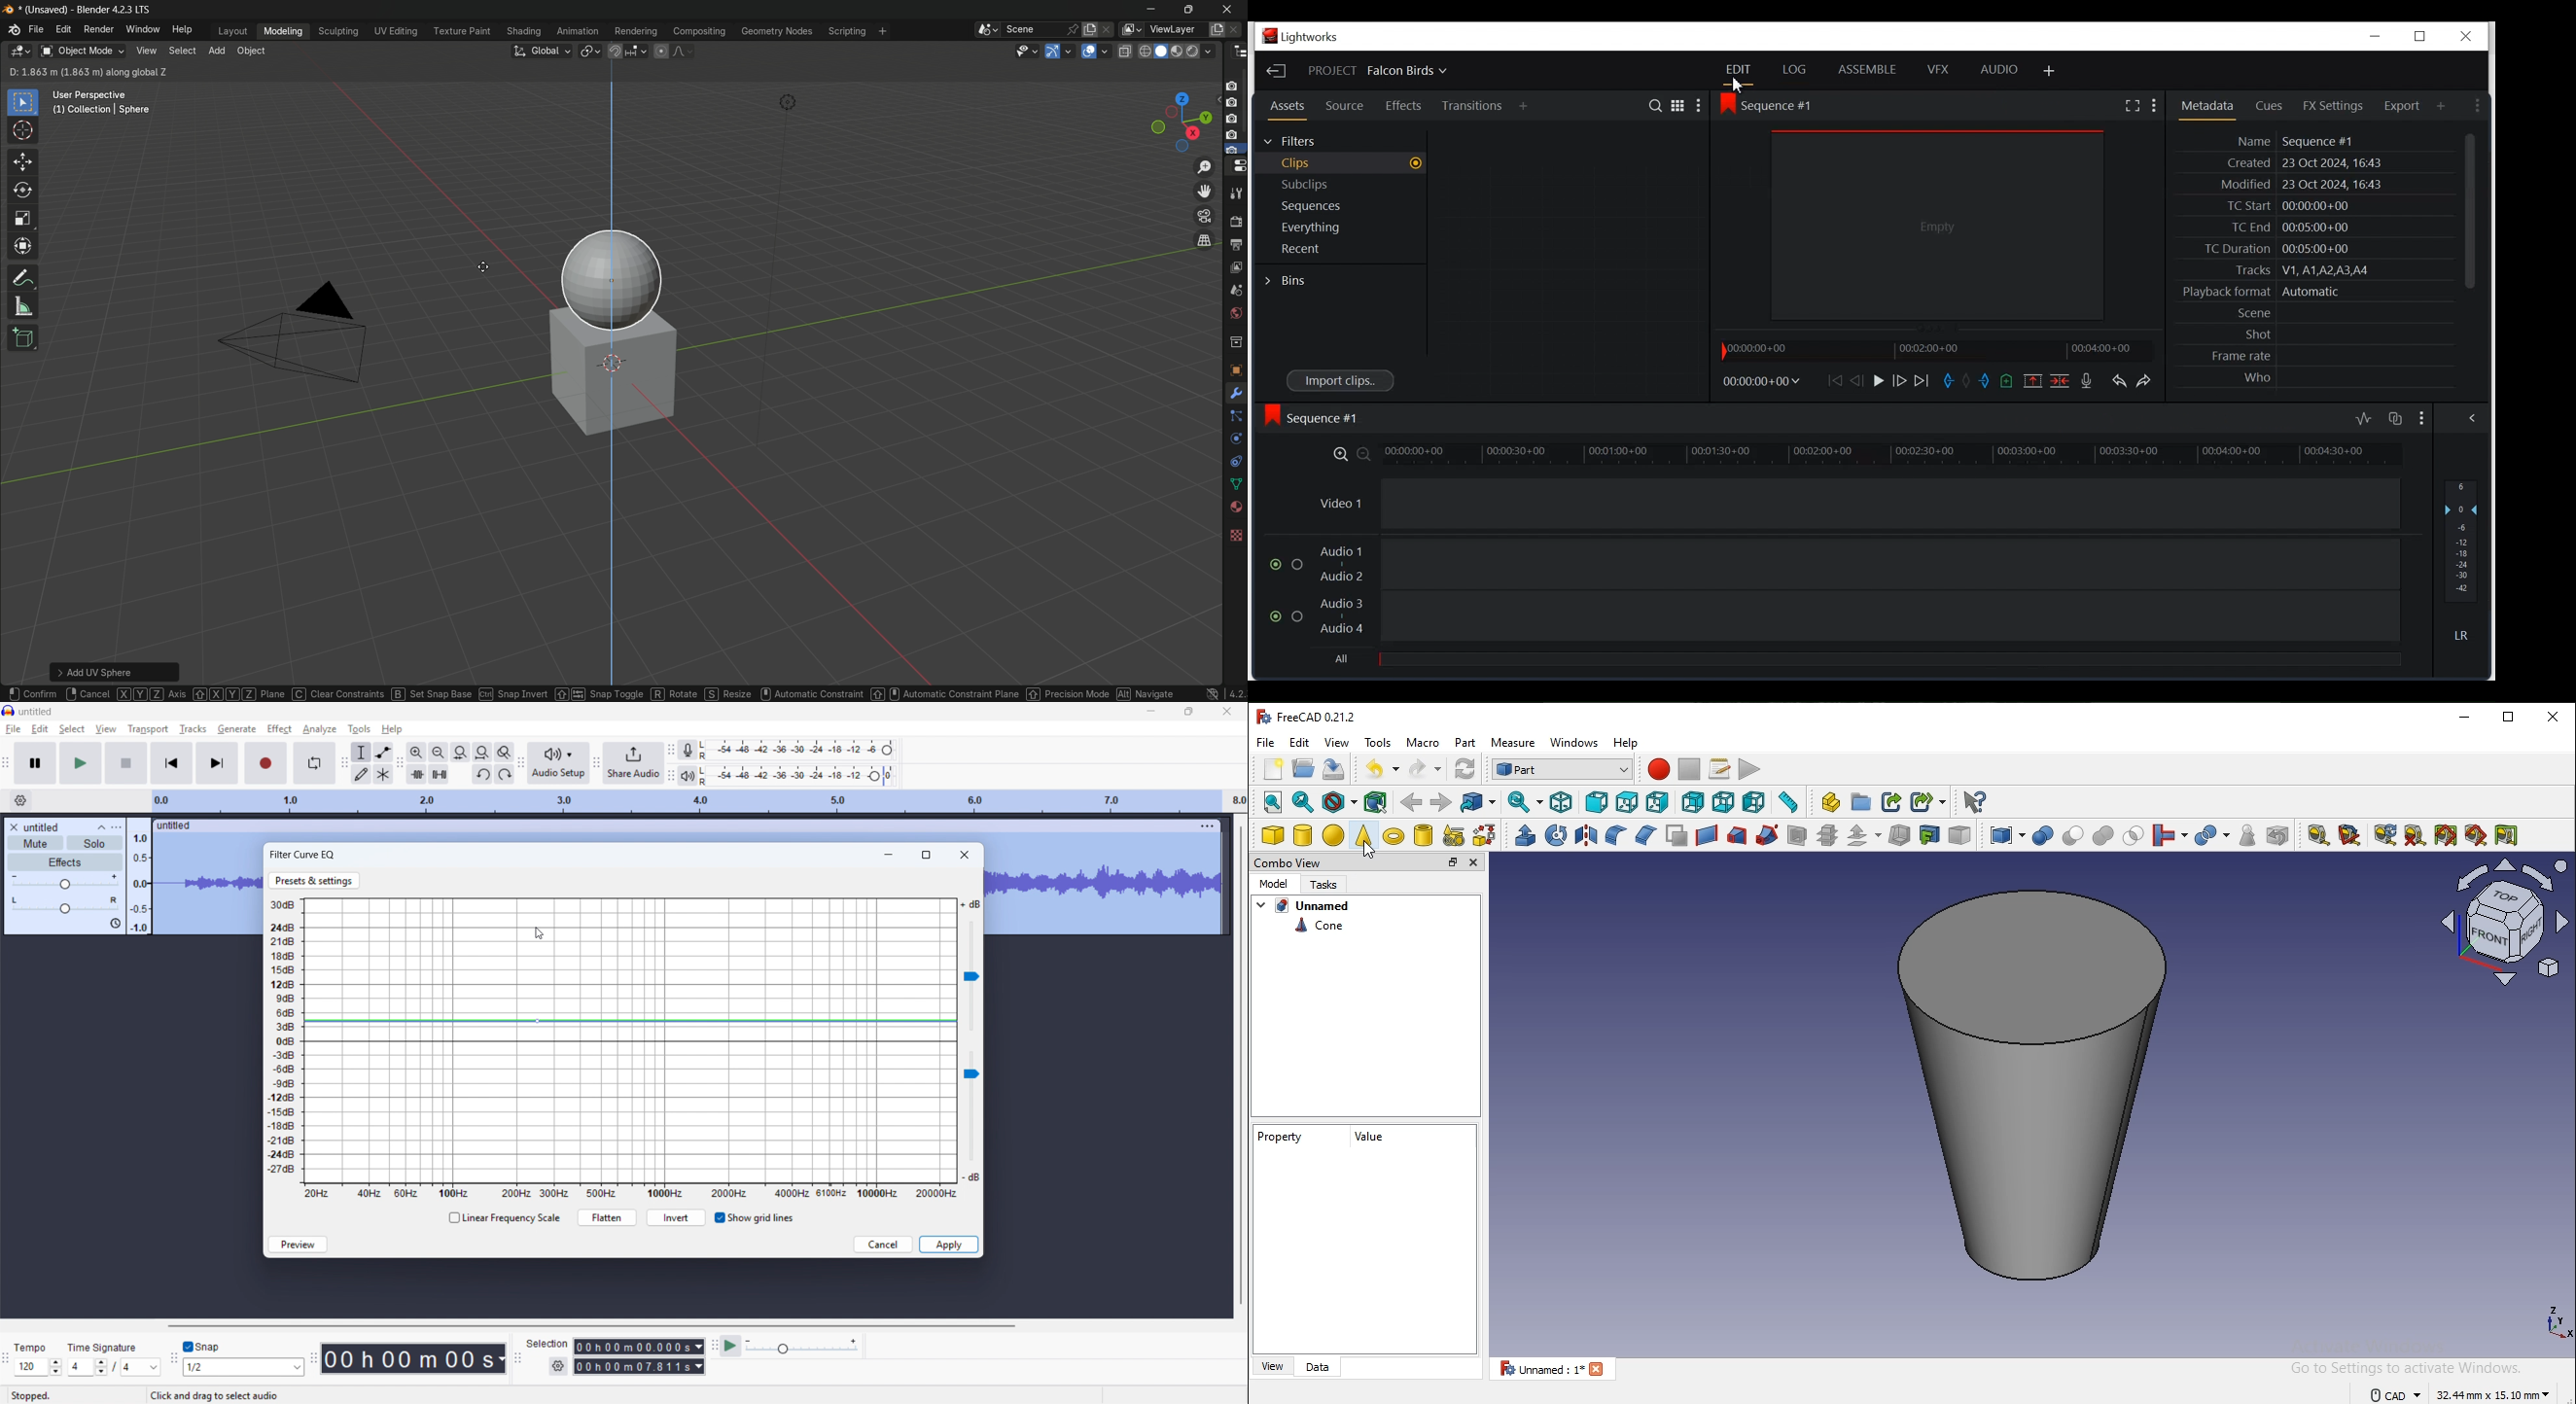 The width and height of the screenshot is (2576, 1428). Describe the element at coordinates (14, 71) in the screenshot. I see `select new selection` at that location.